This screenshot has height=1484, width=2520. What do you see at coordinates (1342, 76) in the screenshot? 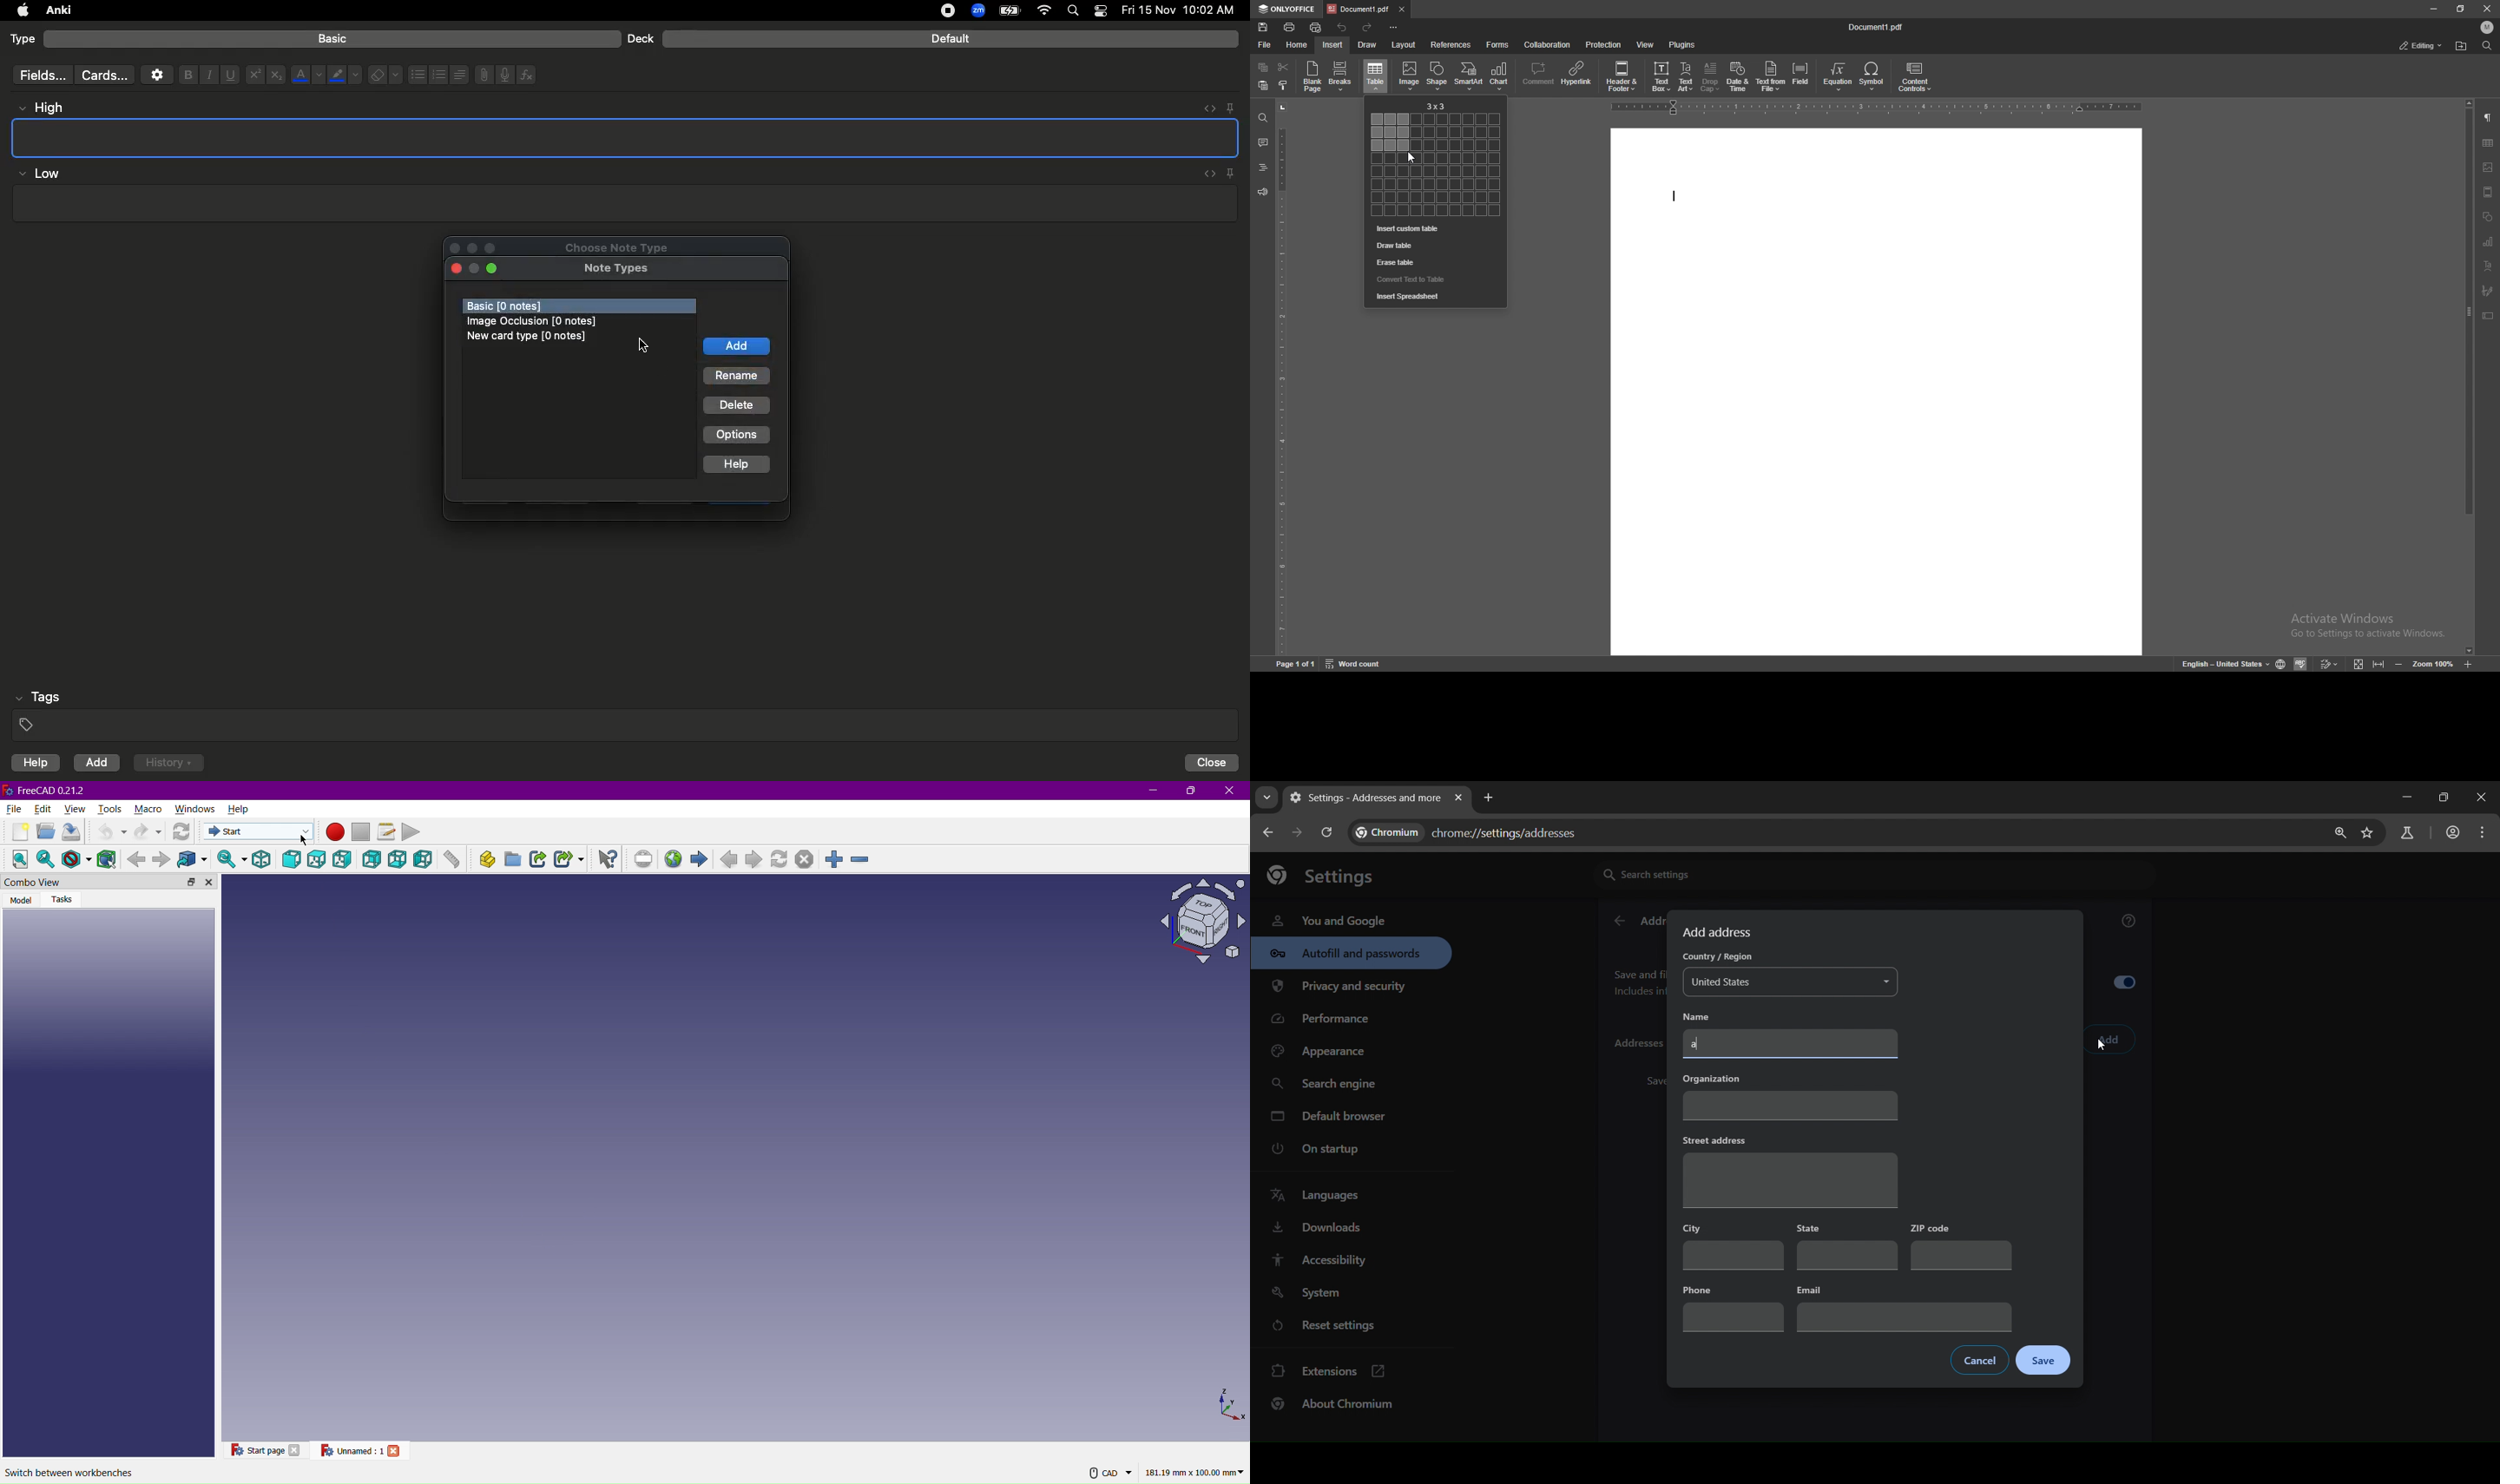
I see `breaks` at bounding box center [1342, 76].